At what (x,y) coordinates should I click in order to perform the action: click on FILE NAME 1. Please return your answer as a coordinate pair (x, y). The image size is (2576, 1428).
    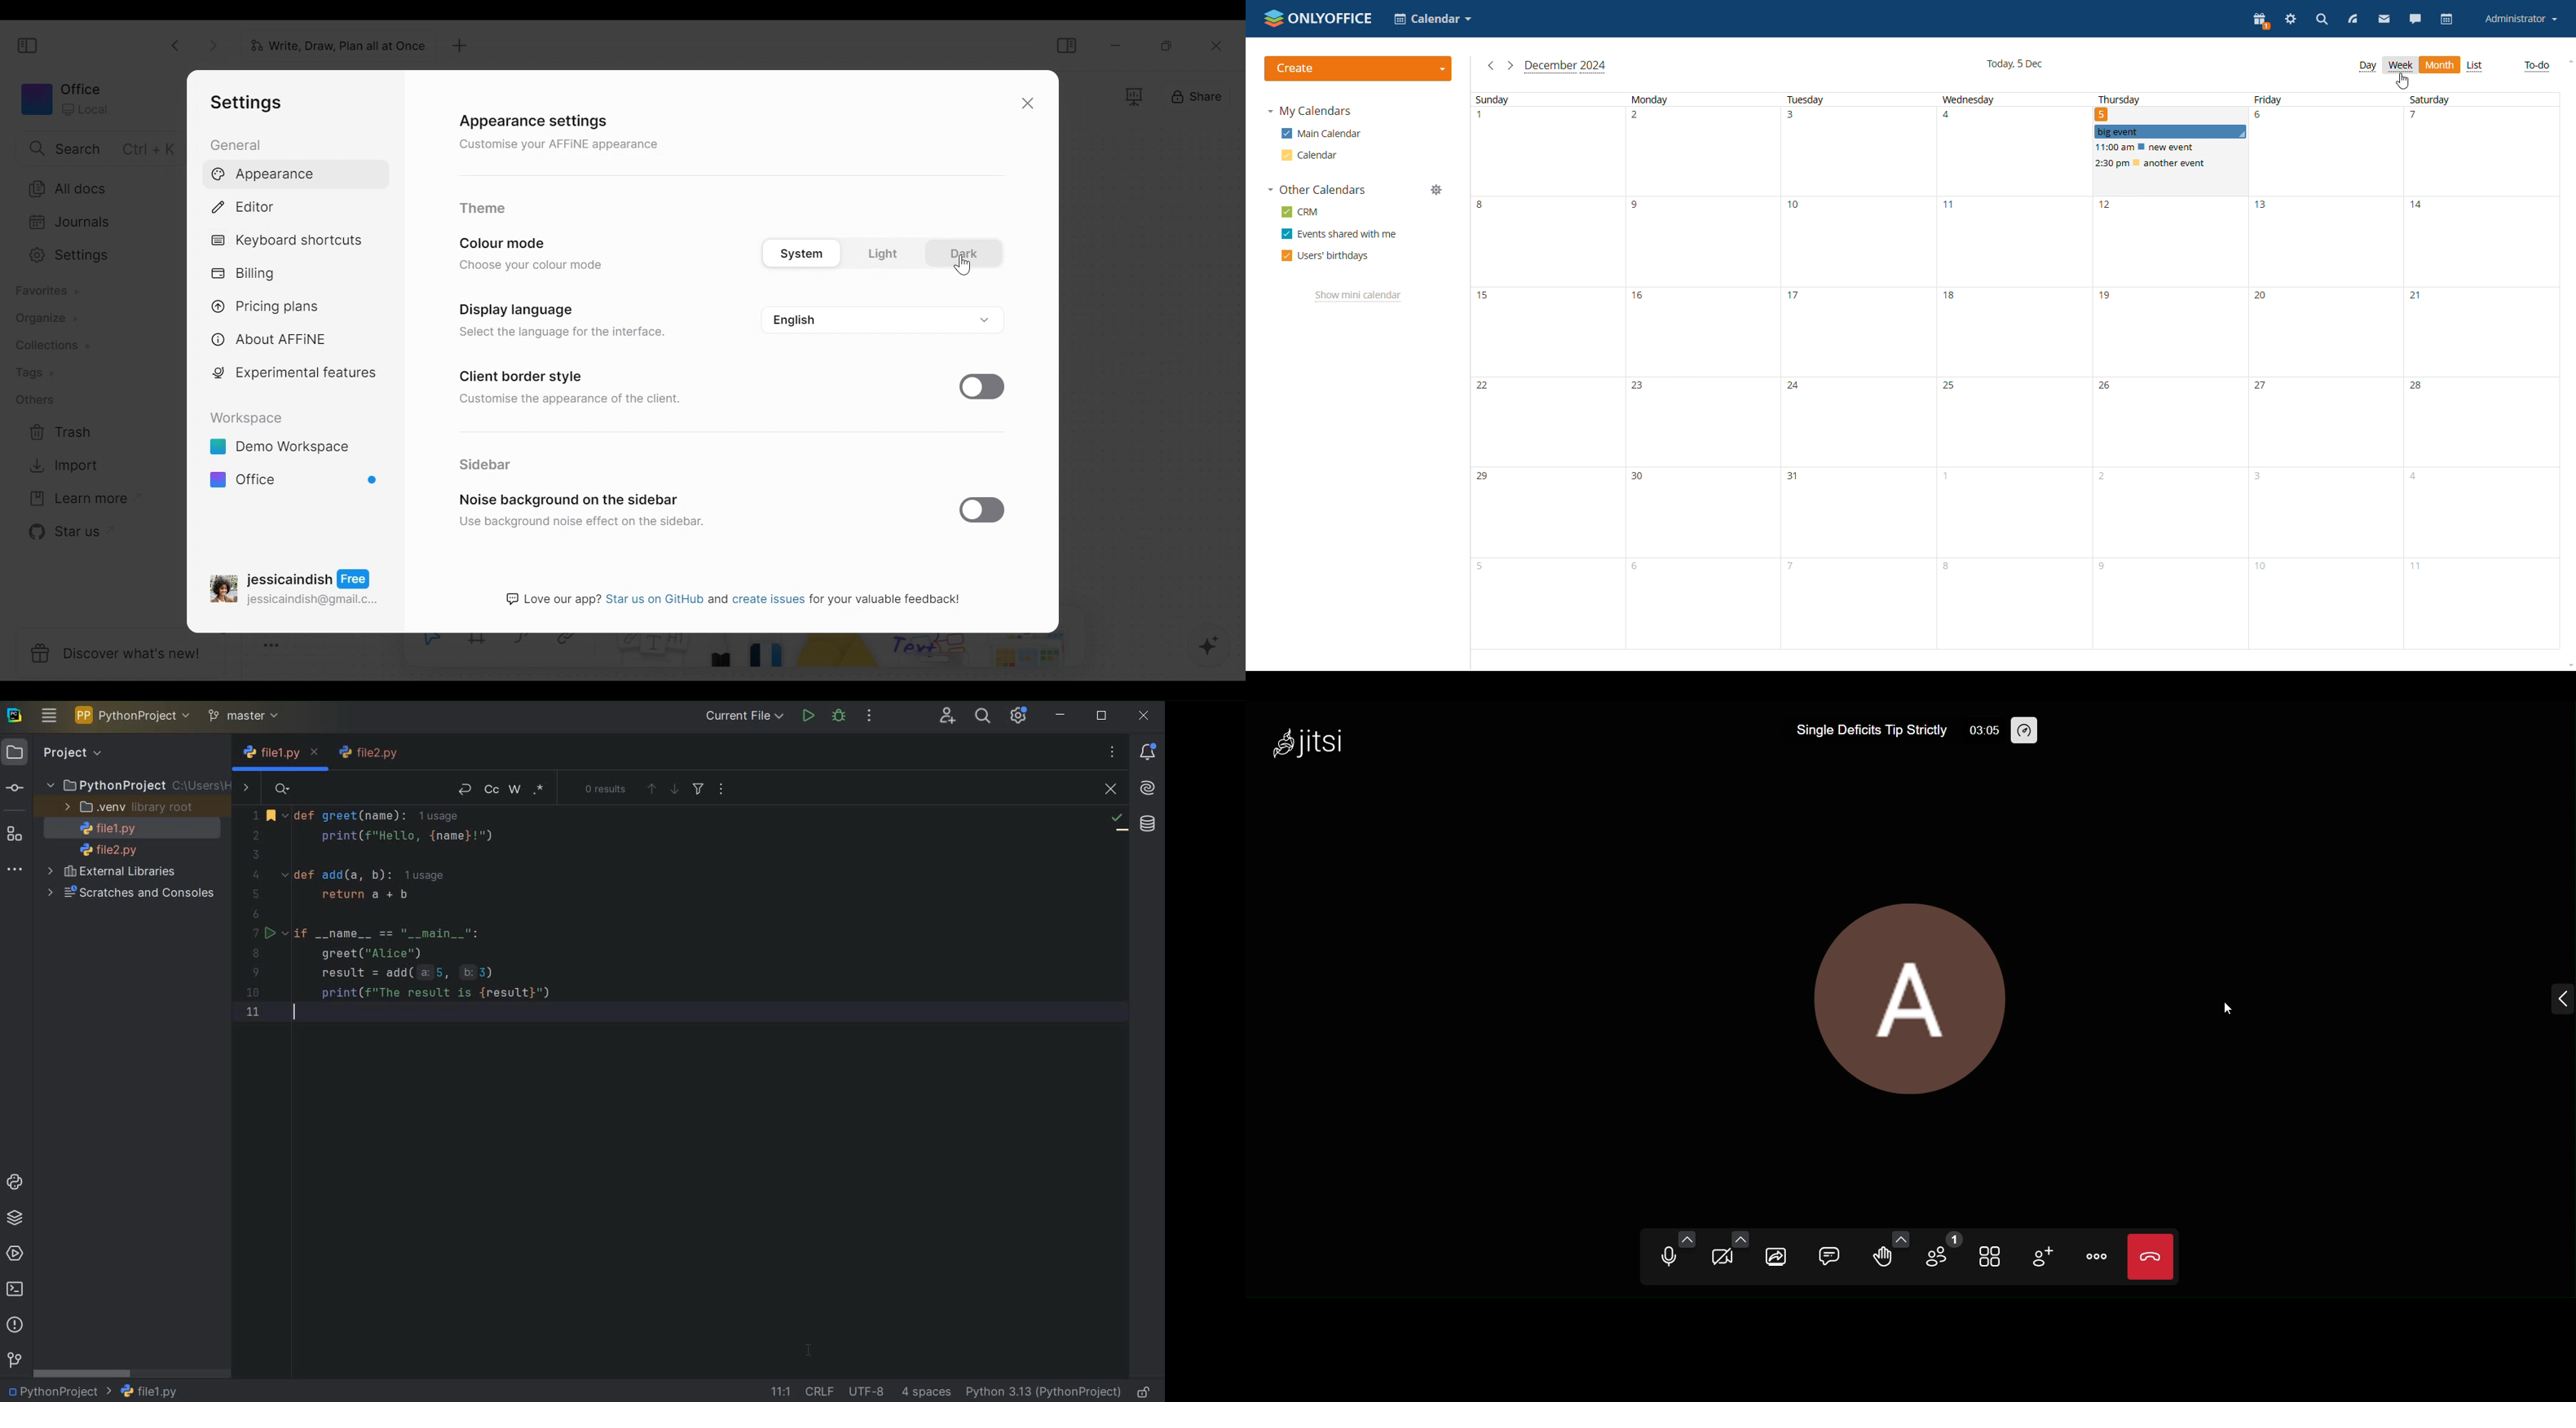
    Looking at the image, I should click on (281, 752).